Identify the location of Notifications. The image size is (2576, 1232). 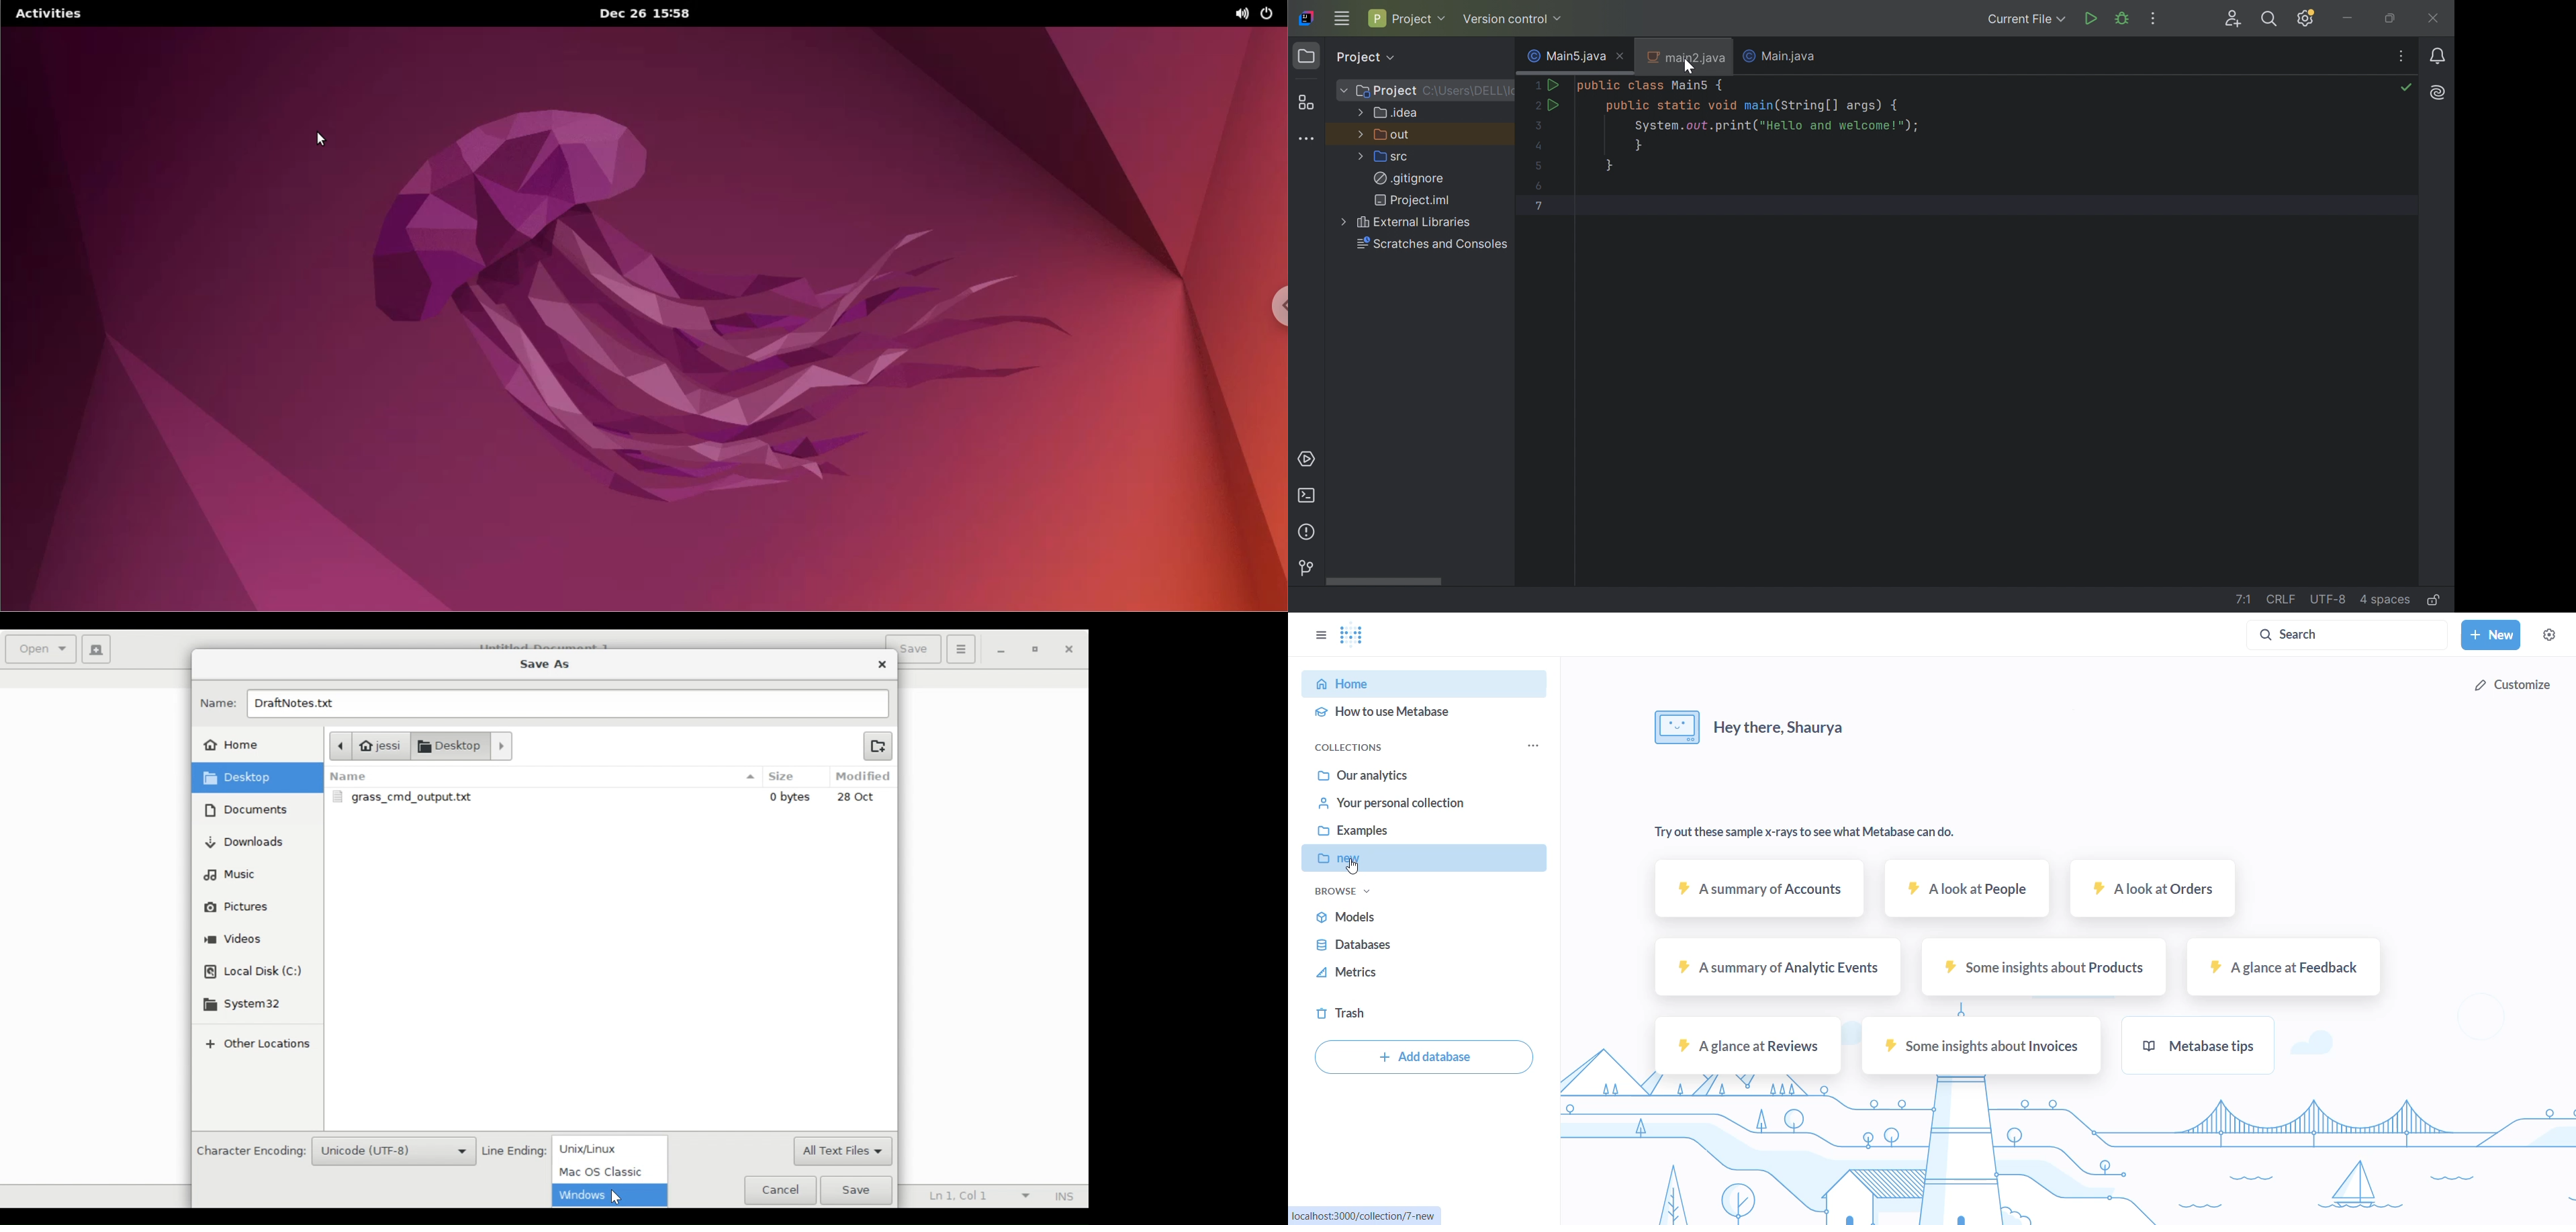
(2438, 56).